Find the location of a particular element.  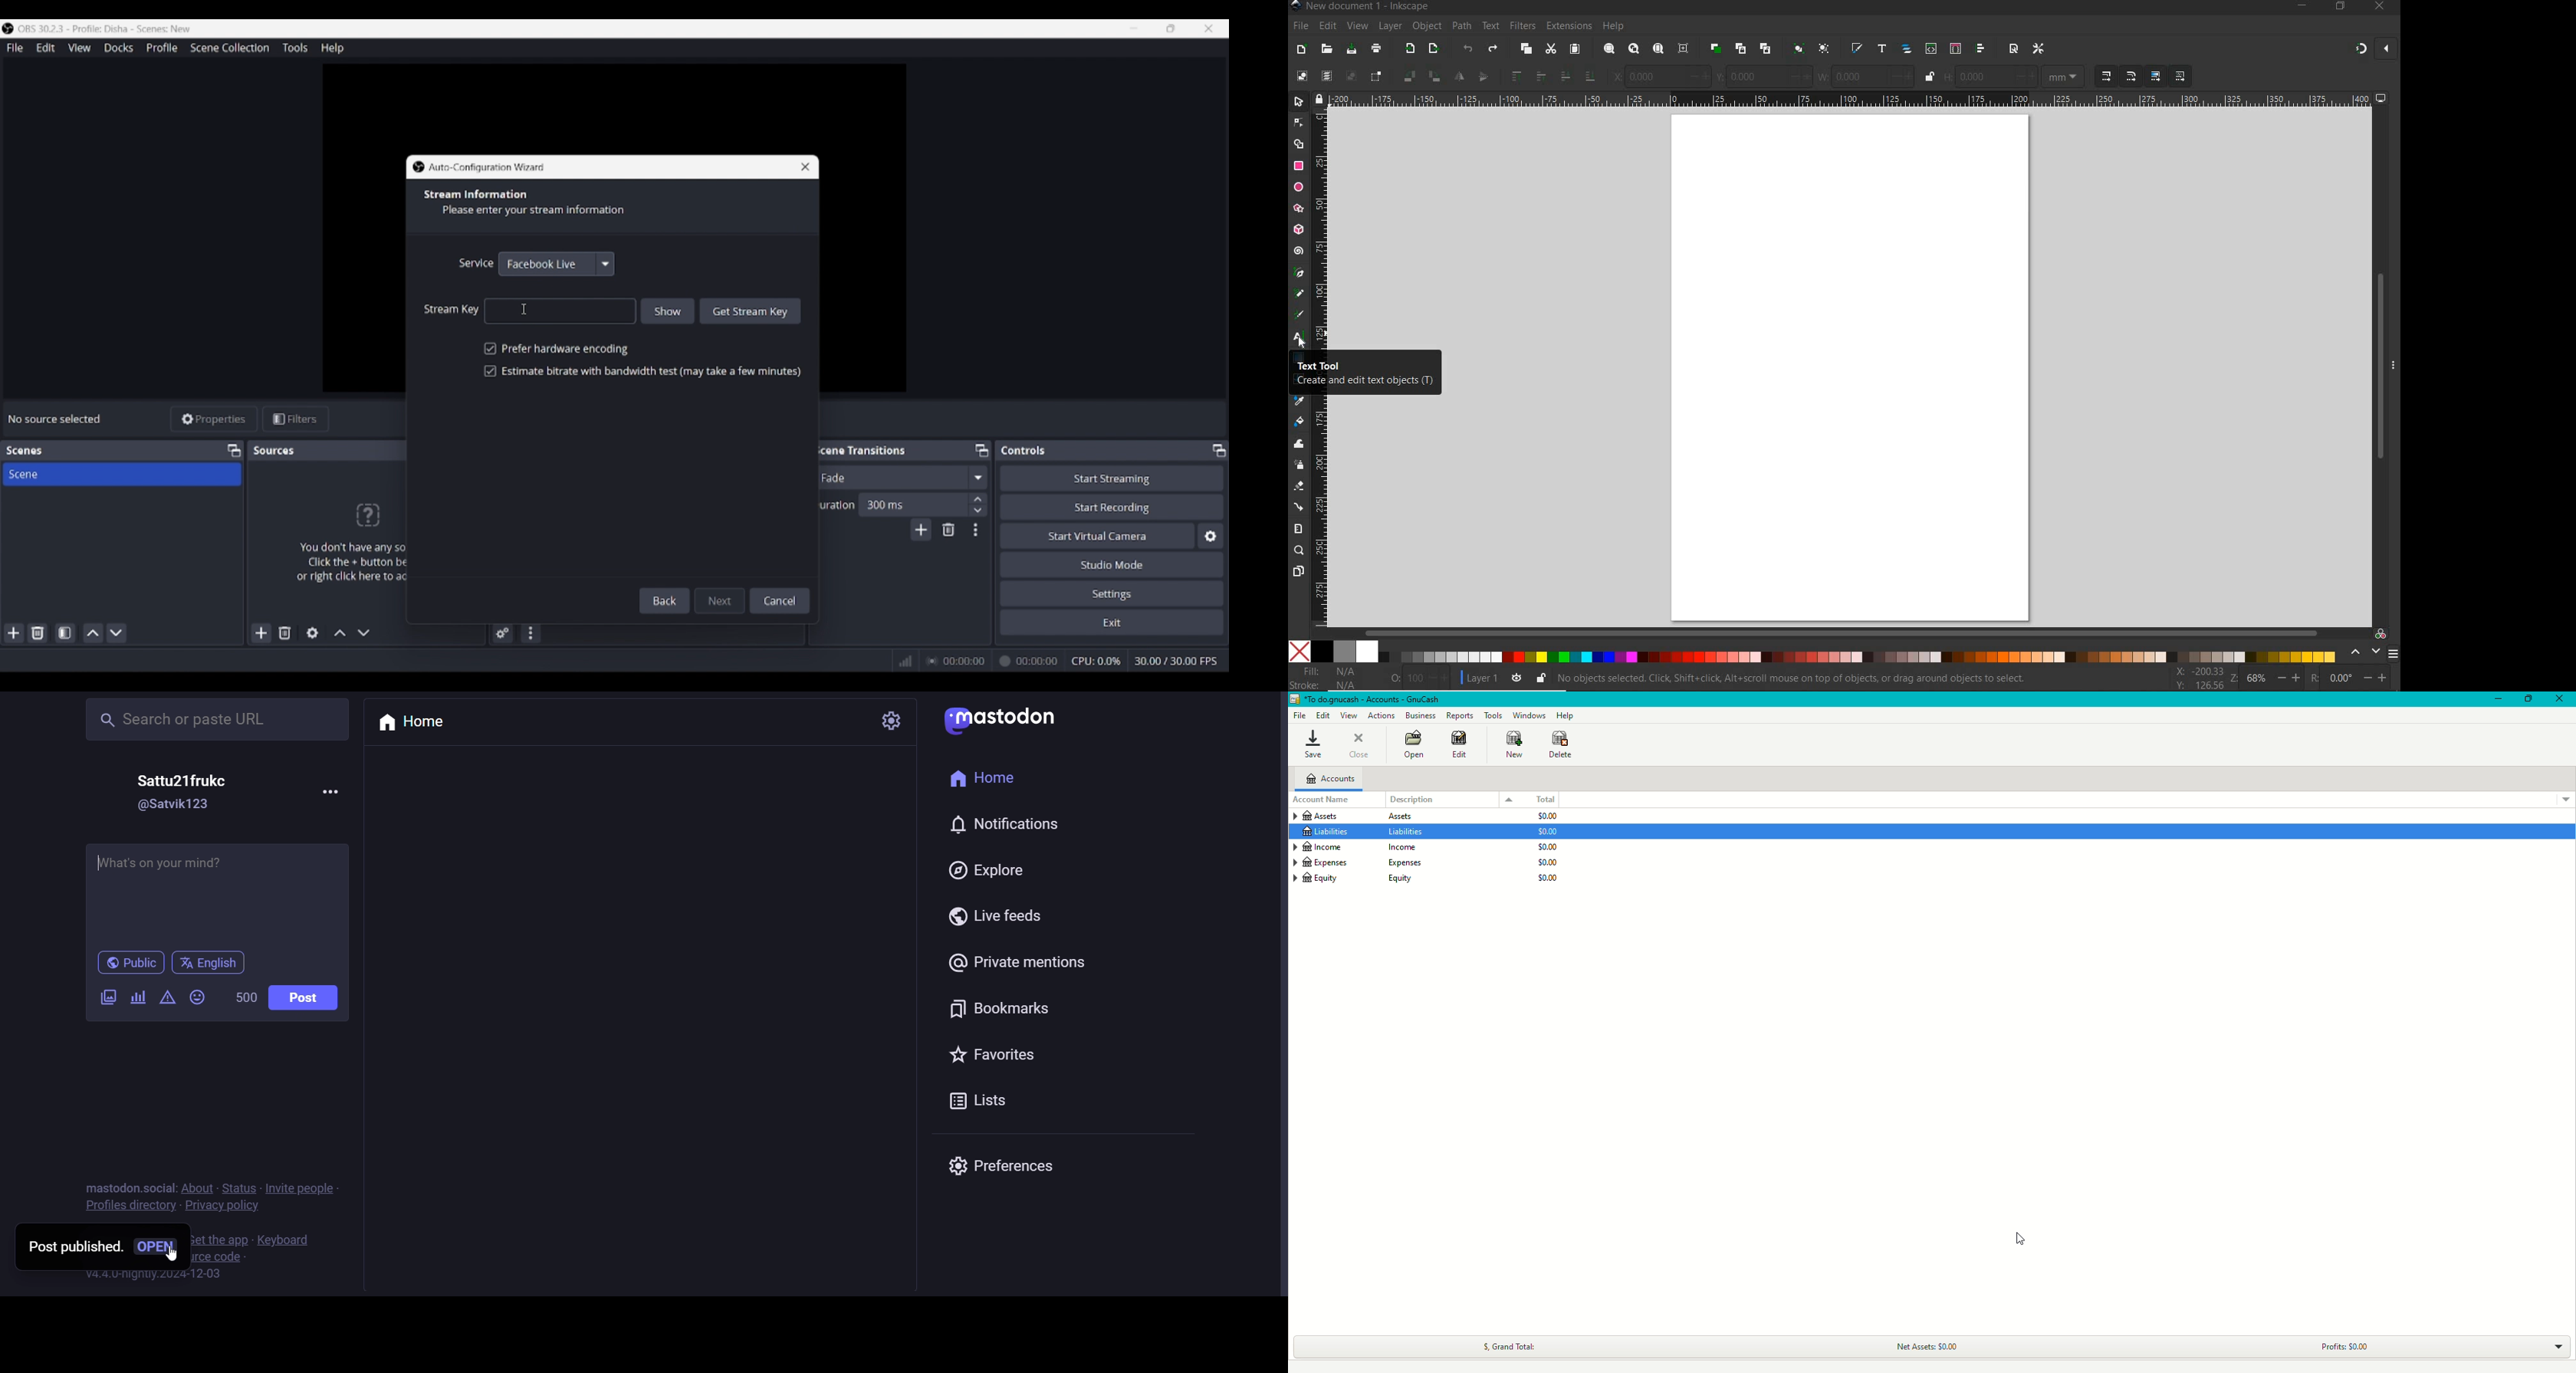

move gradient is located at coordinates (2156, 77).